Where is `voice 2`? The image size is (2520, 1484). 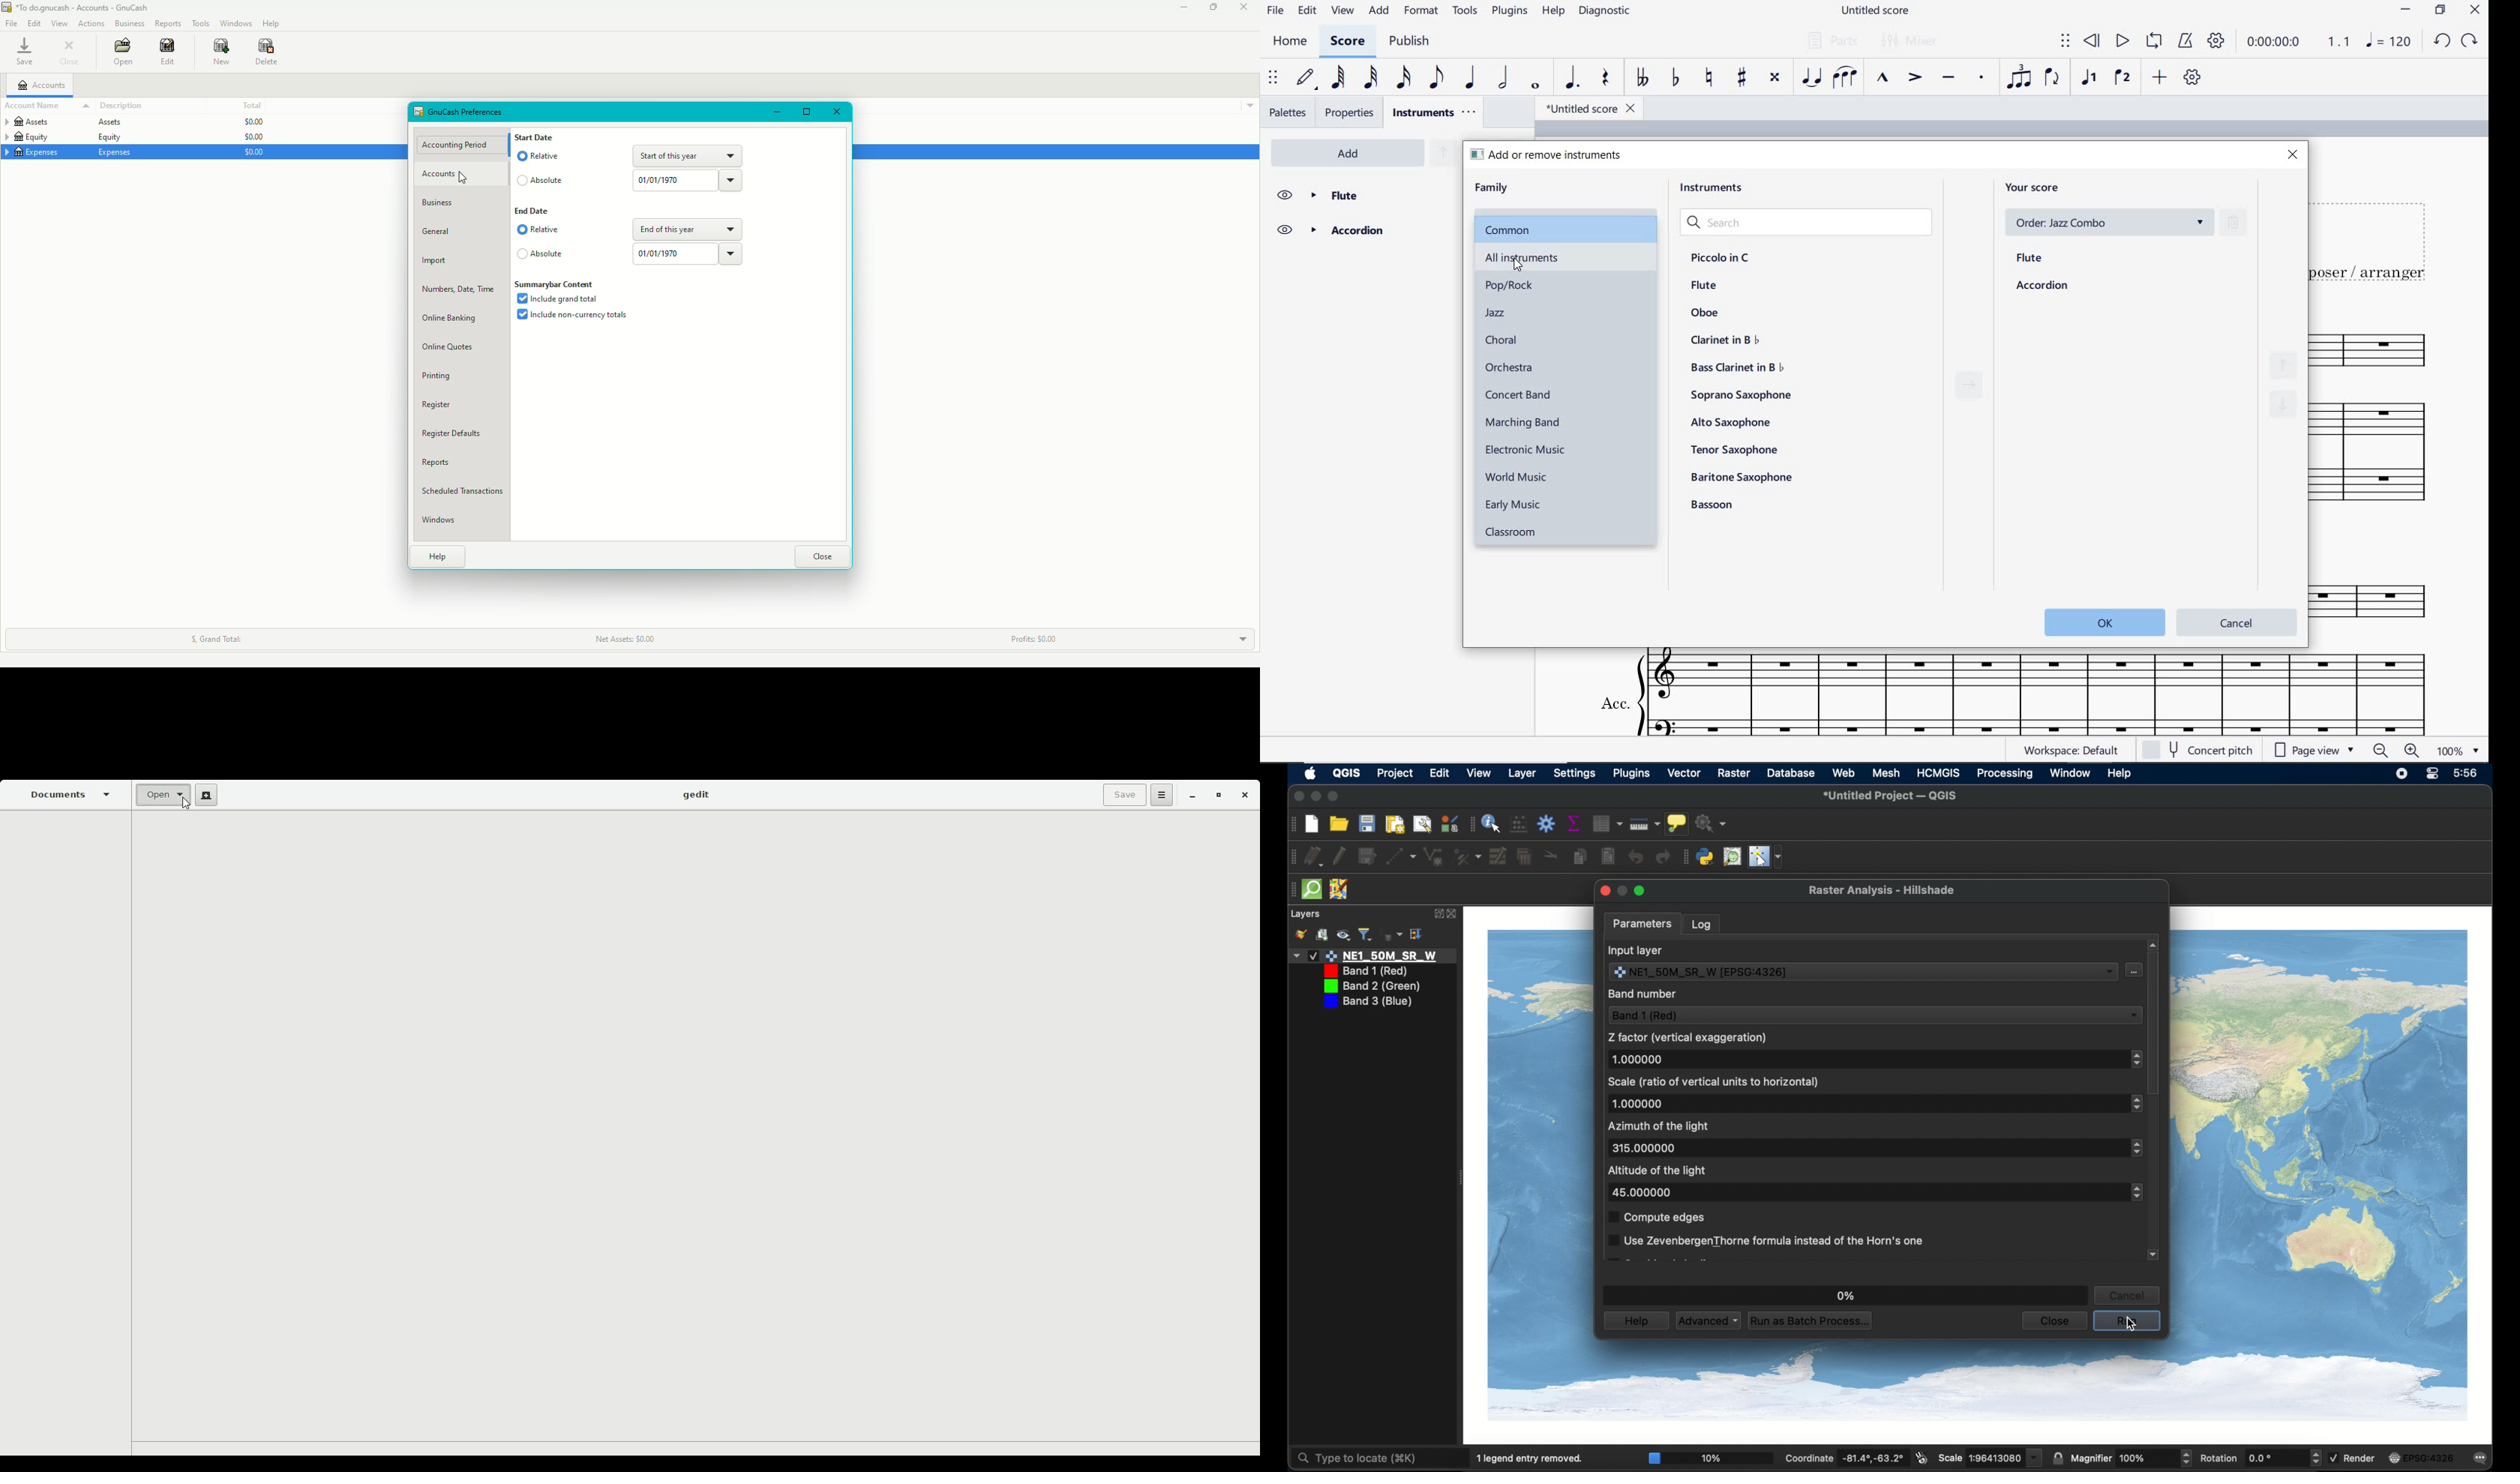 voice 2 is located at coordinates (2122, 78).